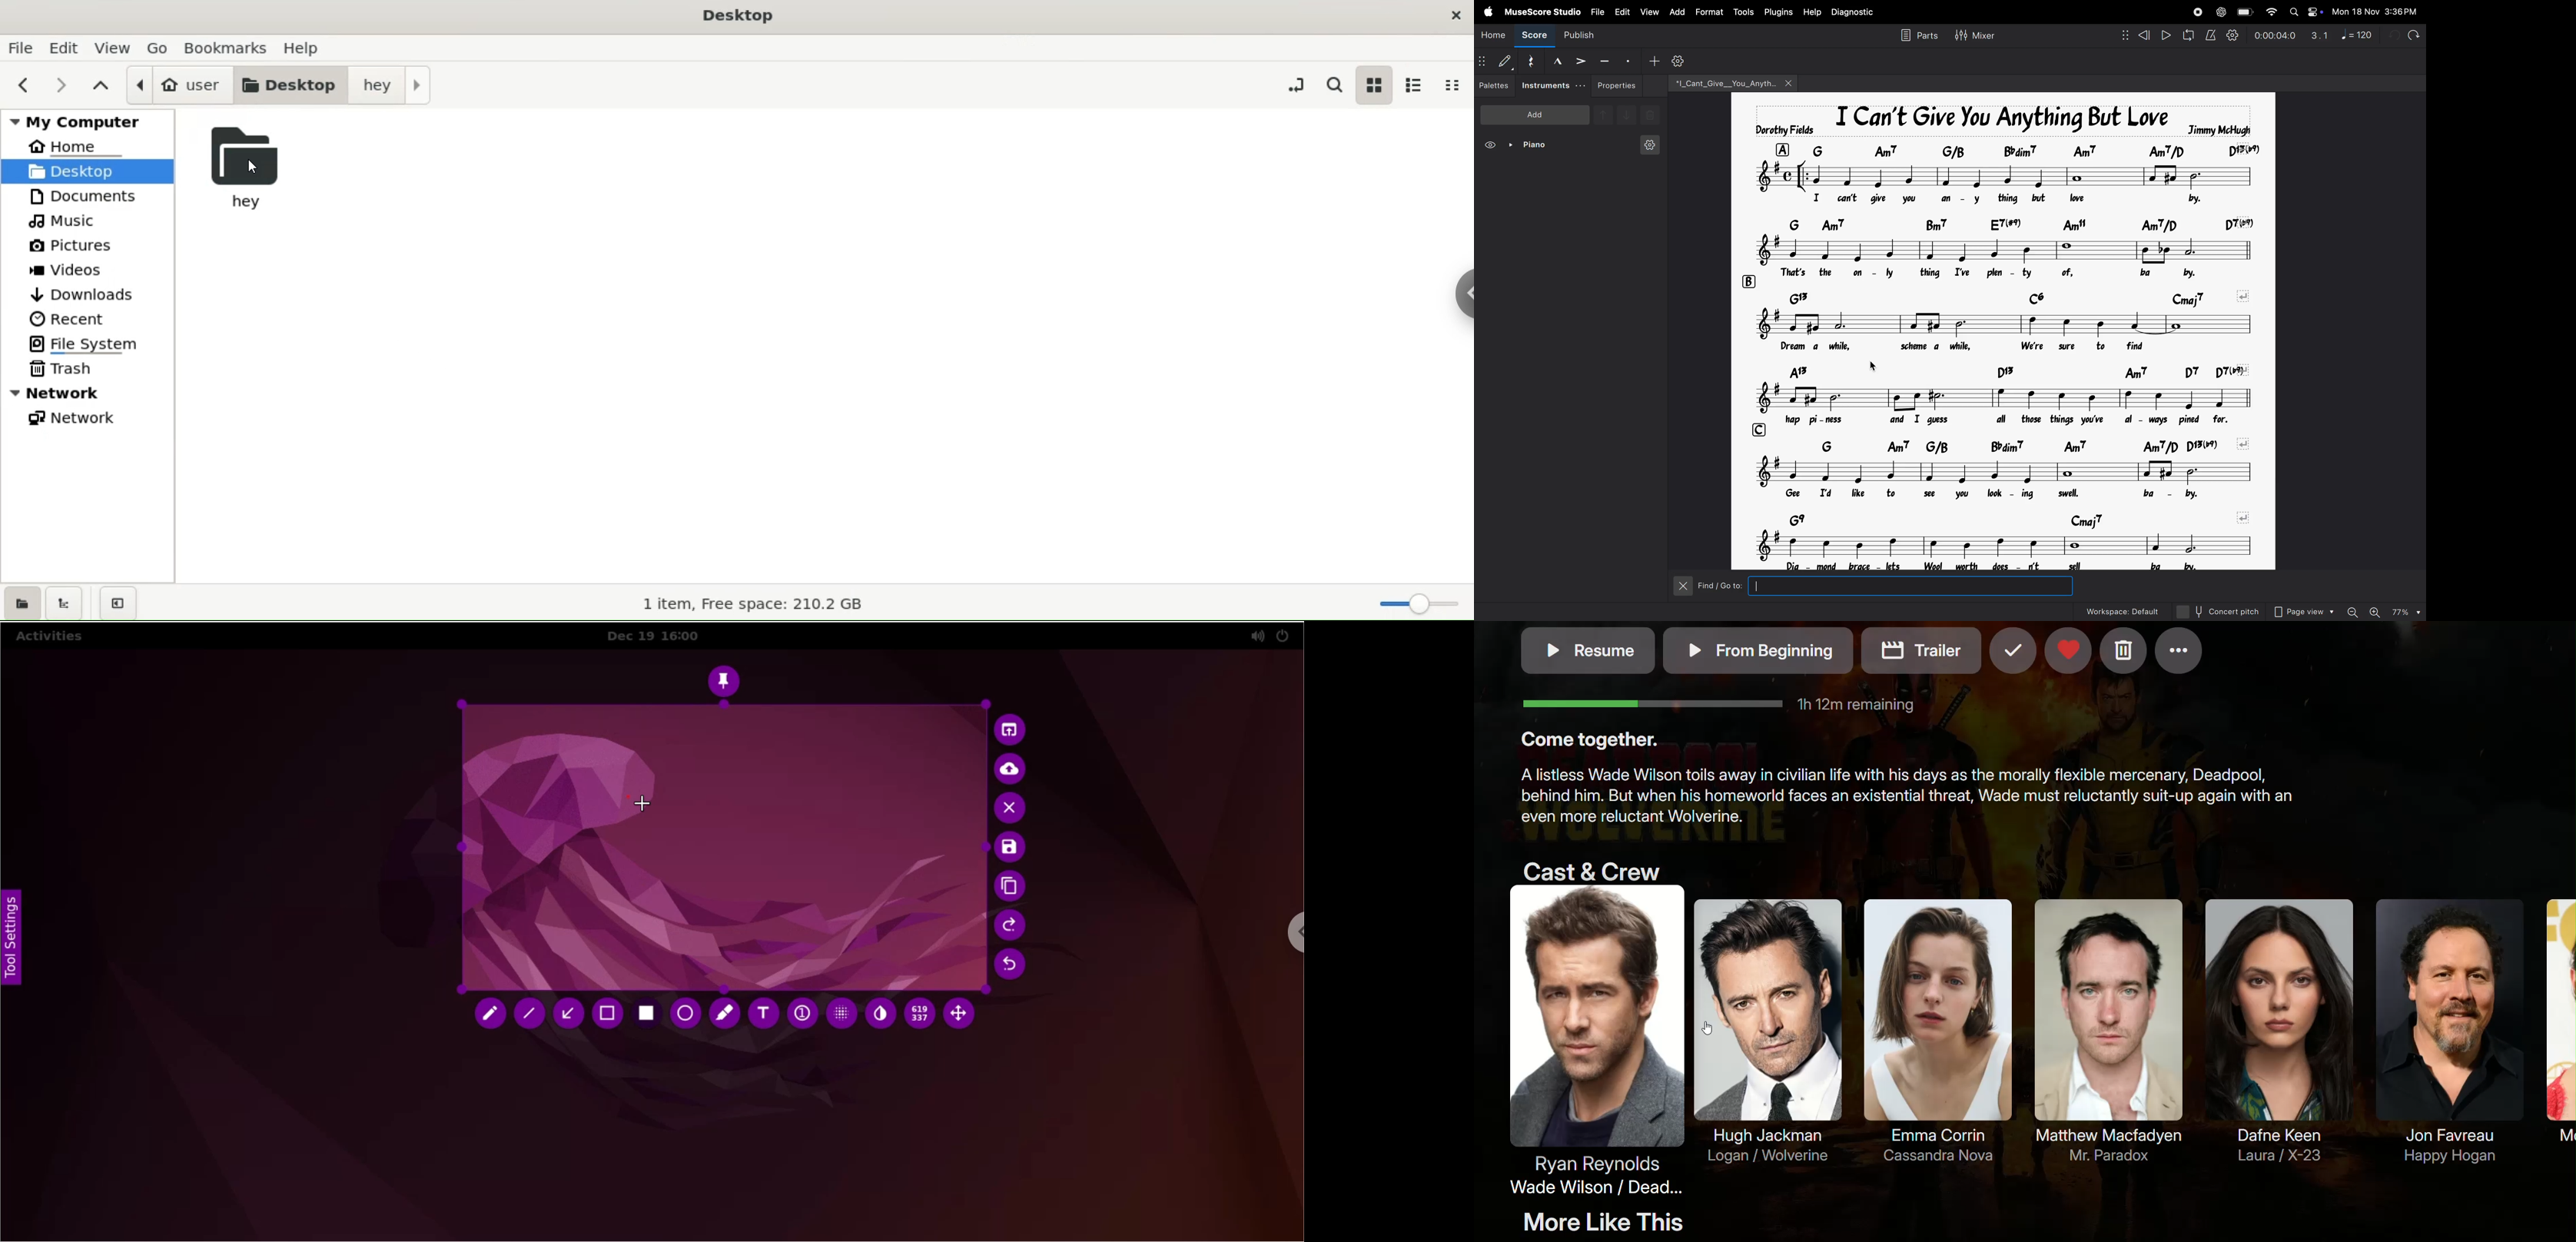 The image size is (2576, 1260). I want to click on next, so click(63, 84).